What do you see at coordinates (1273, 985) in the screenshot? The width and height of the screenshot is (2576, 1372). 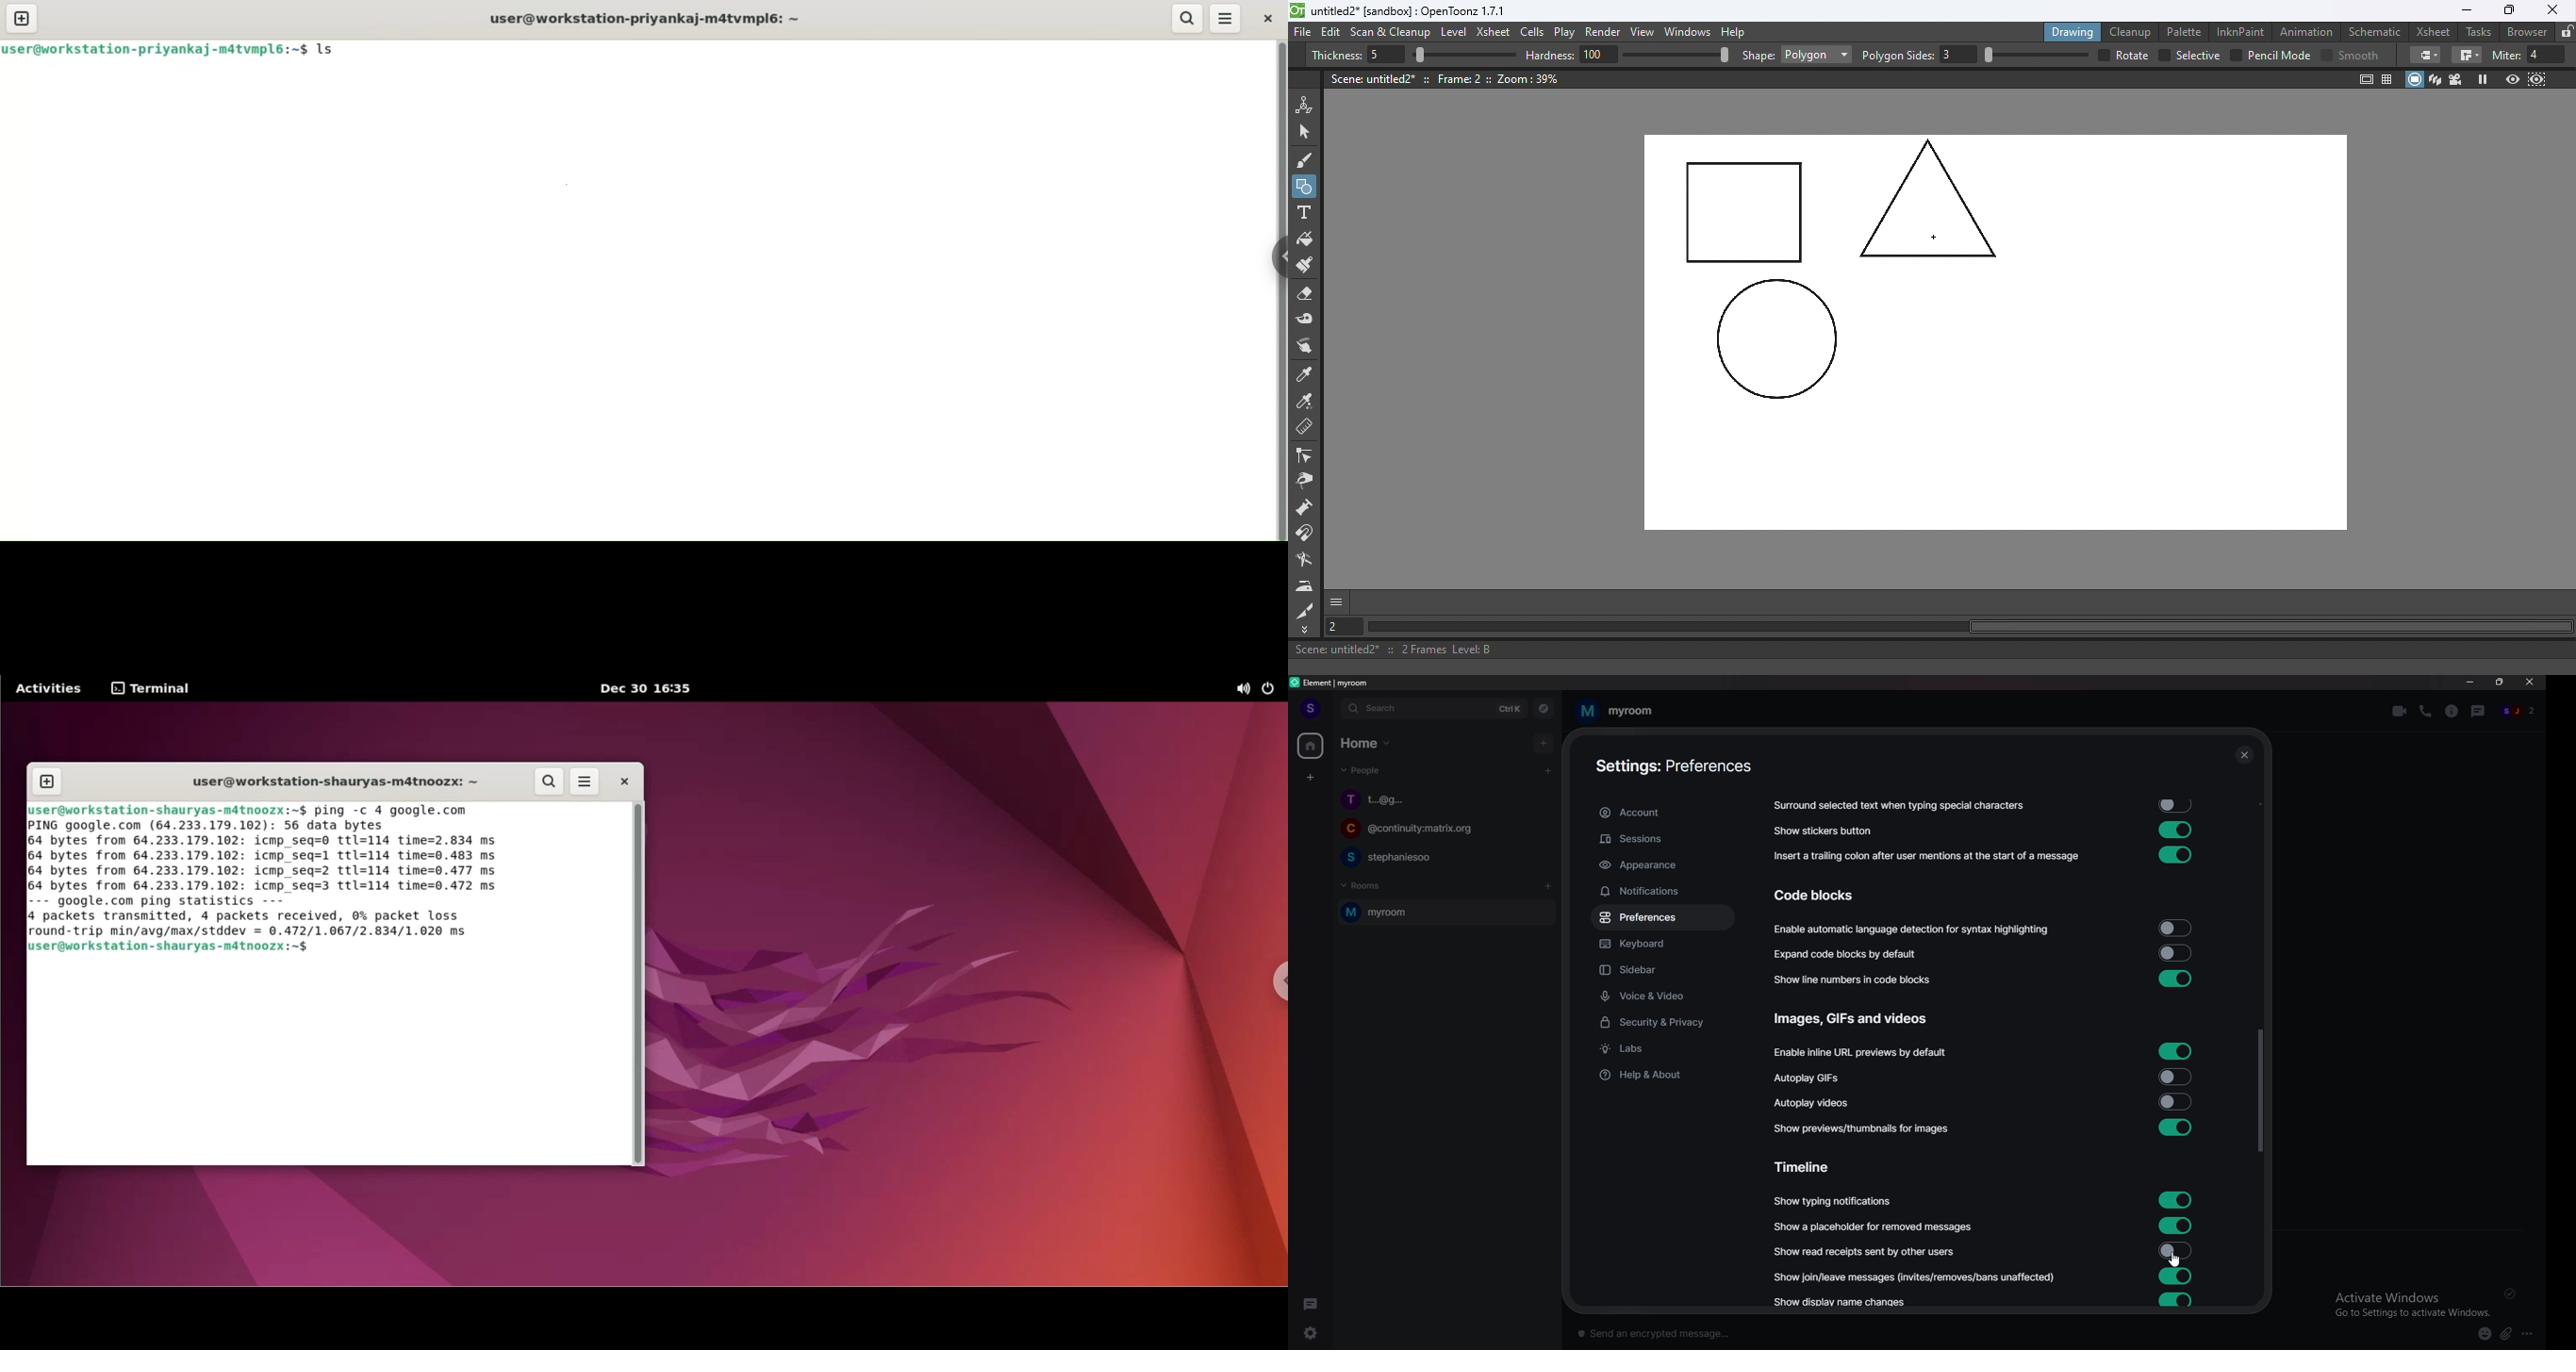 I see `chrome options` at bounding box center [1273, 985].